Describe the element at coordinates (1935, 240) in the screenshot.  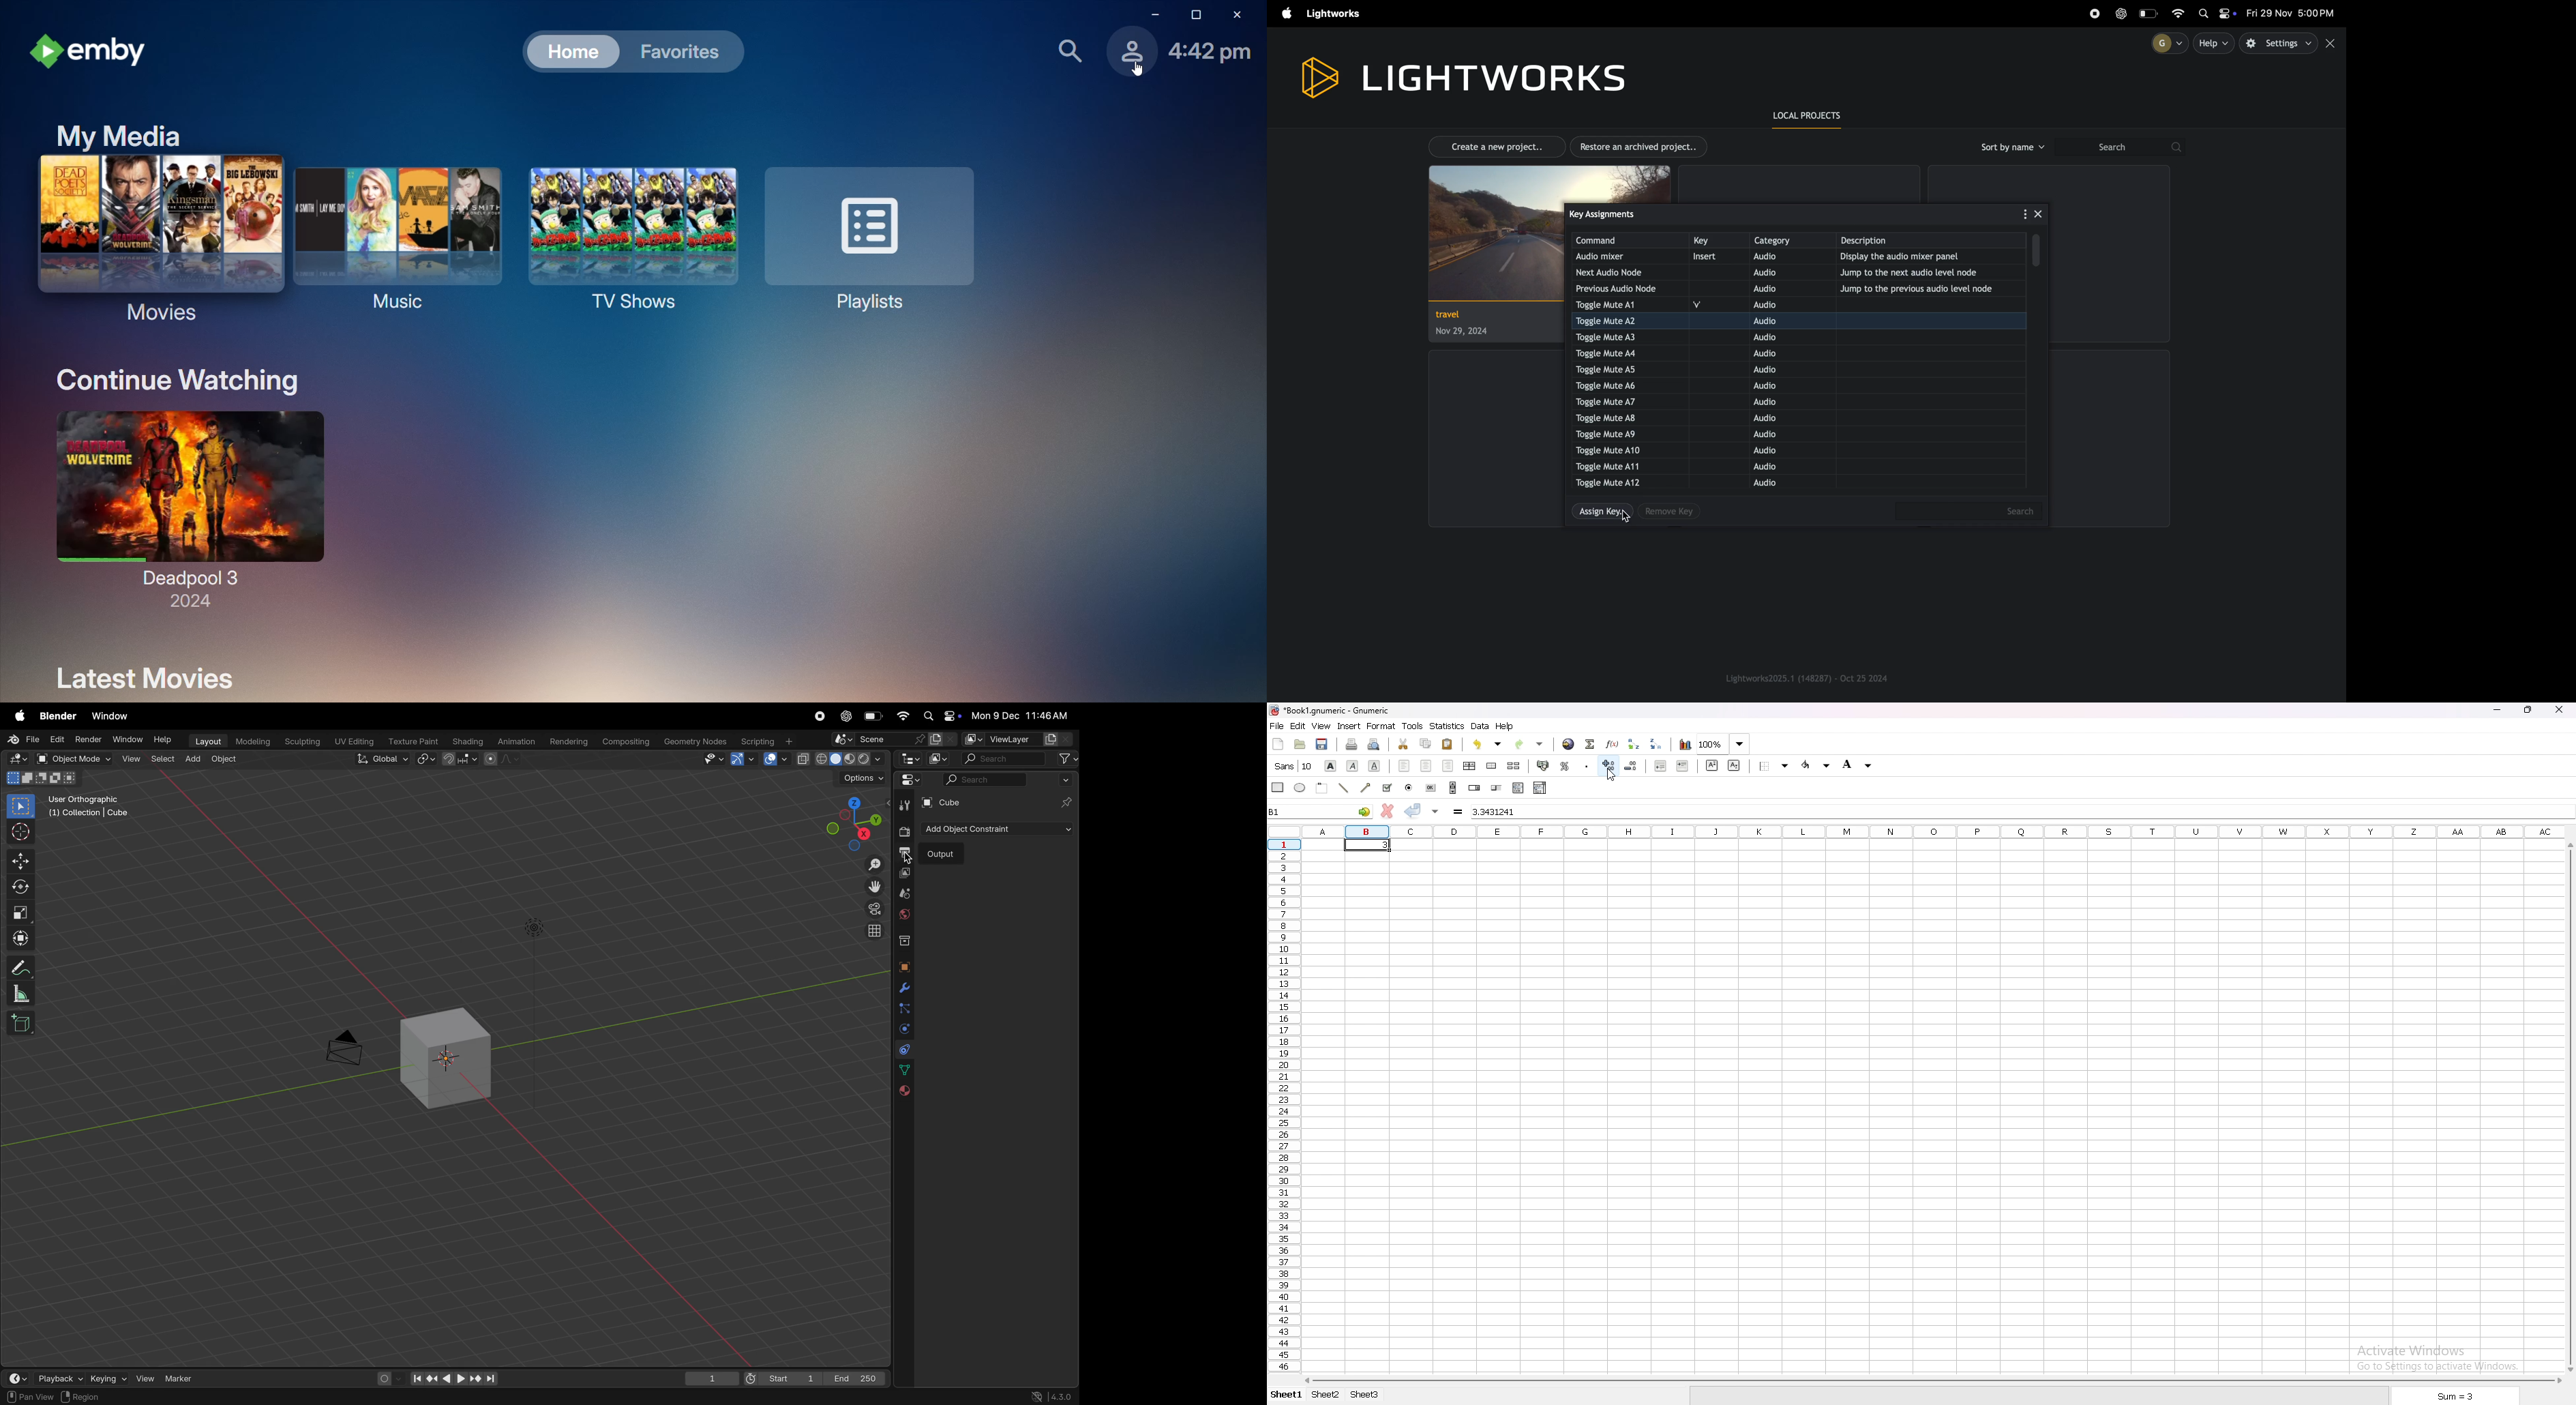
I see `description` at that location.